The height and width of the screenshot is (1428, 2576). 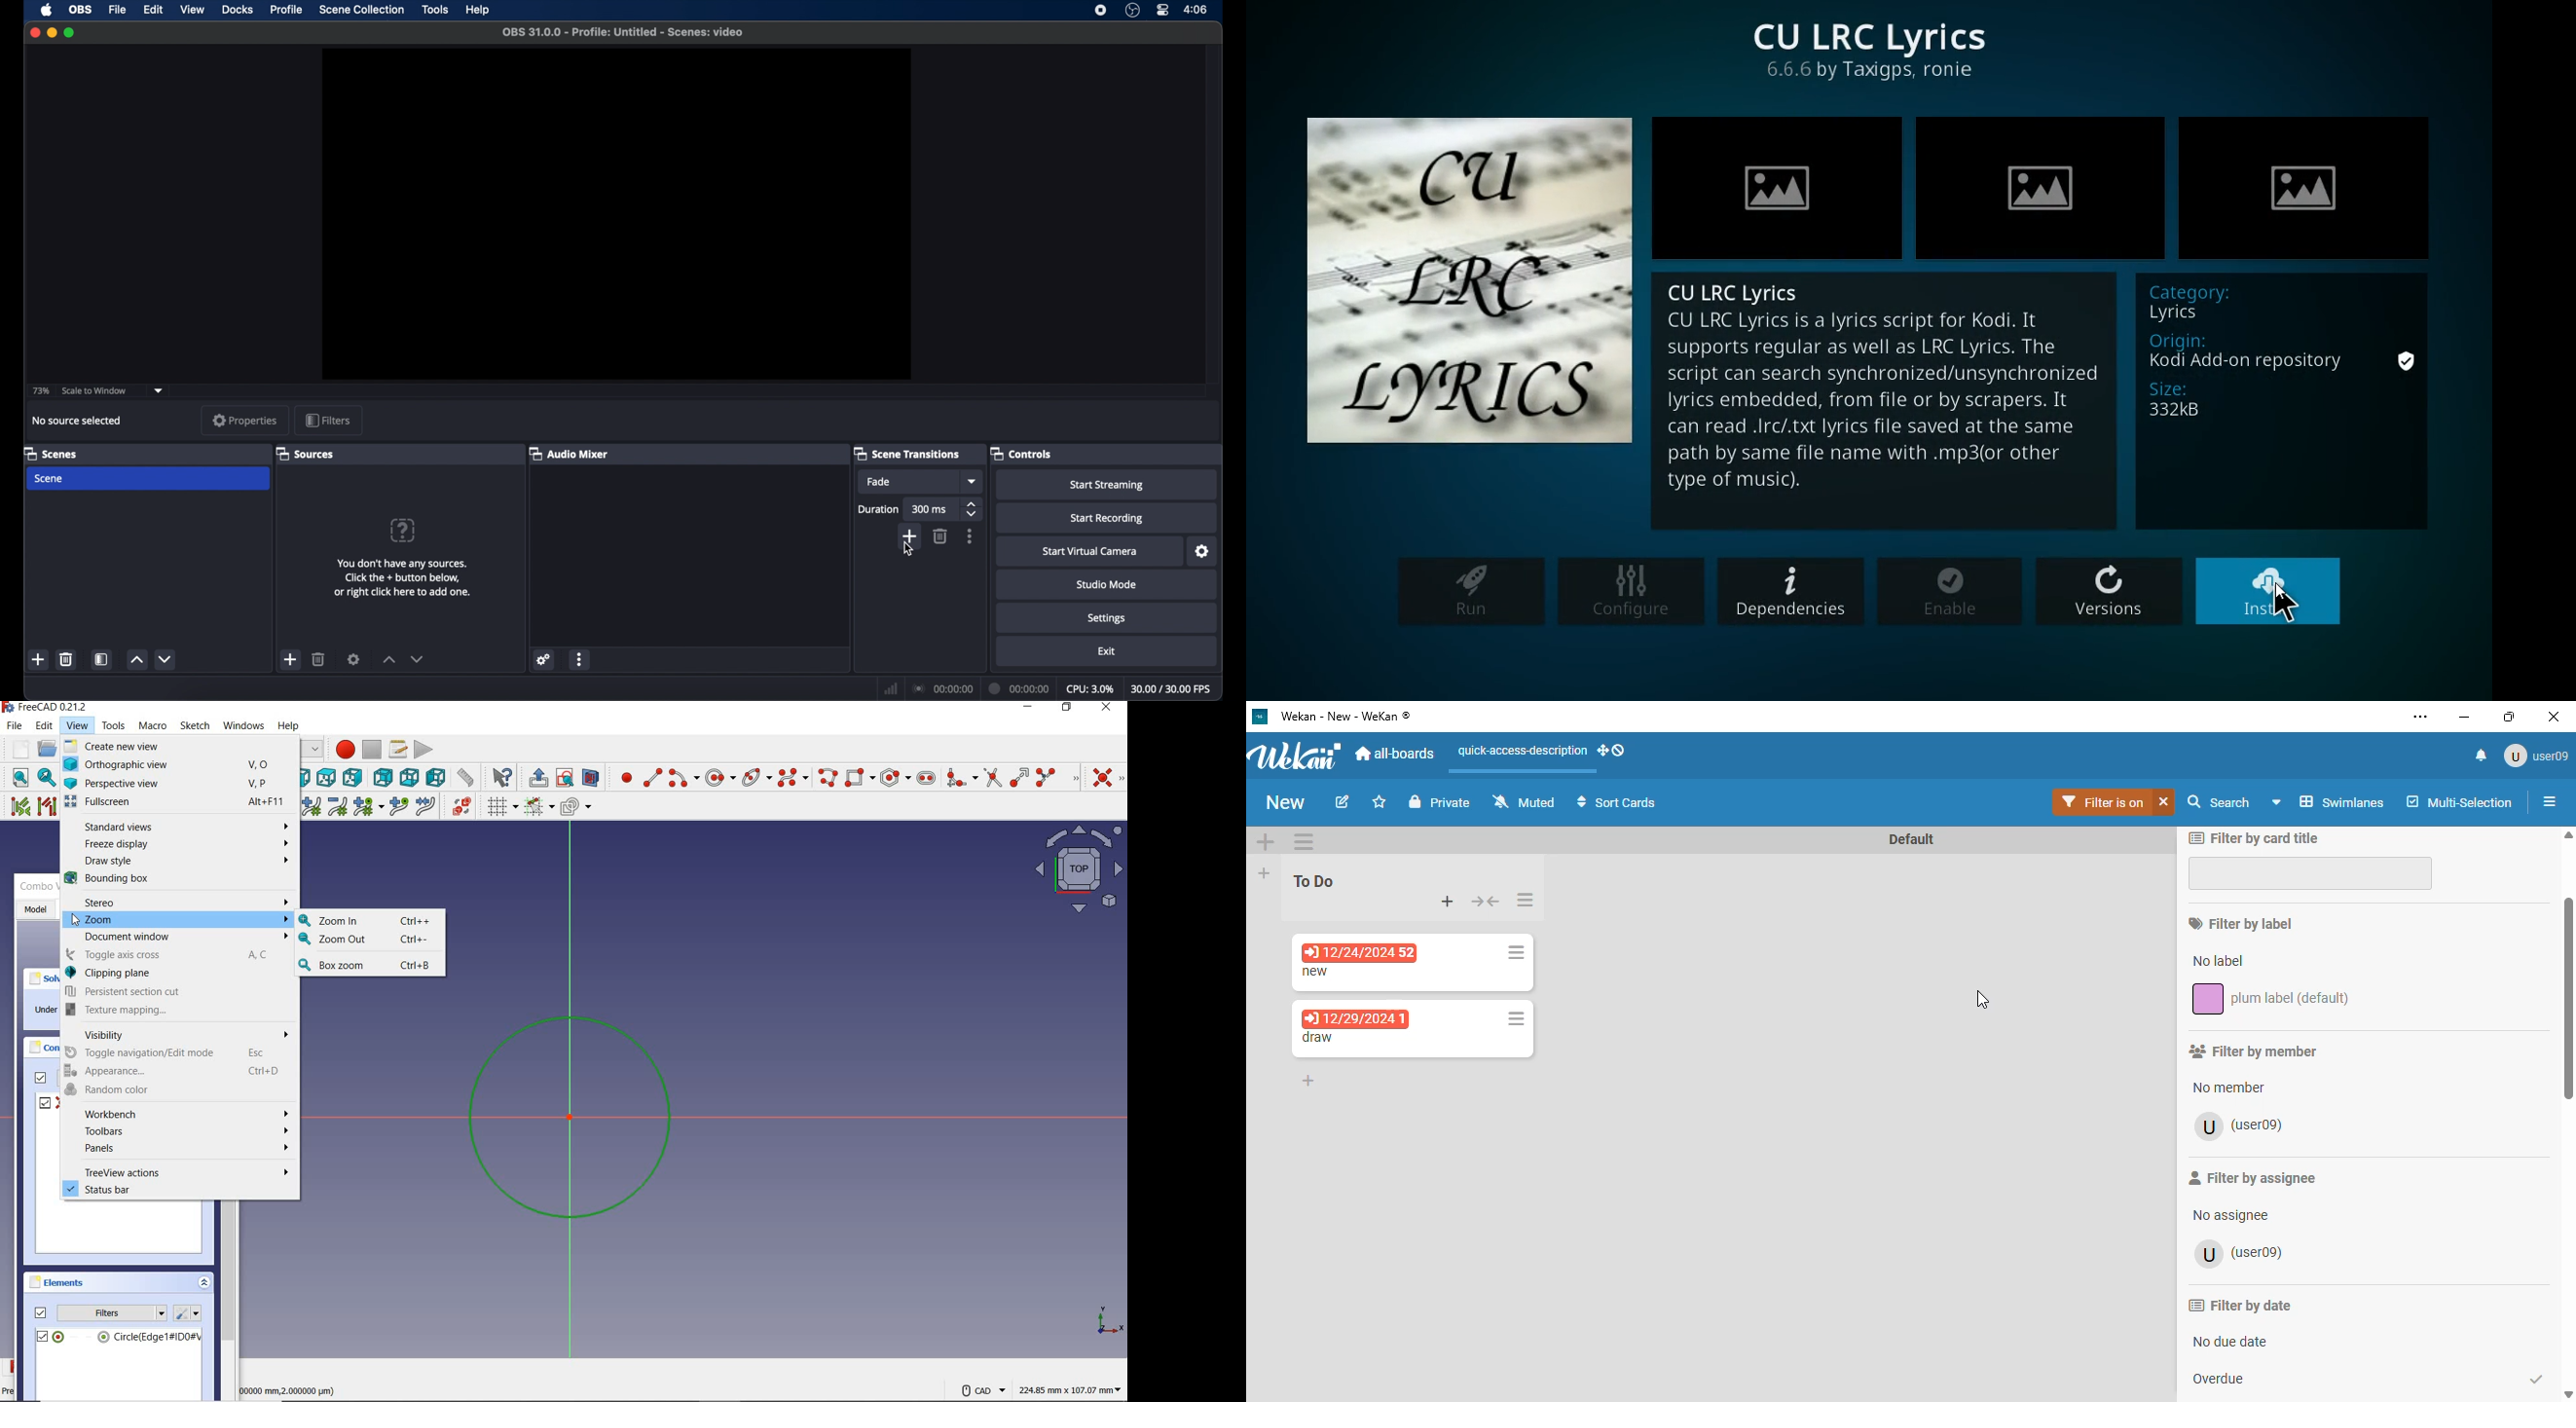 I want to click on connection, so click(x=942, y=688).